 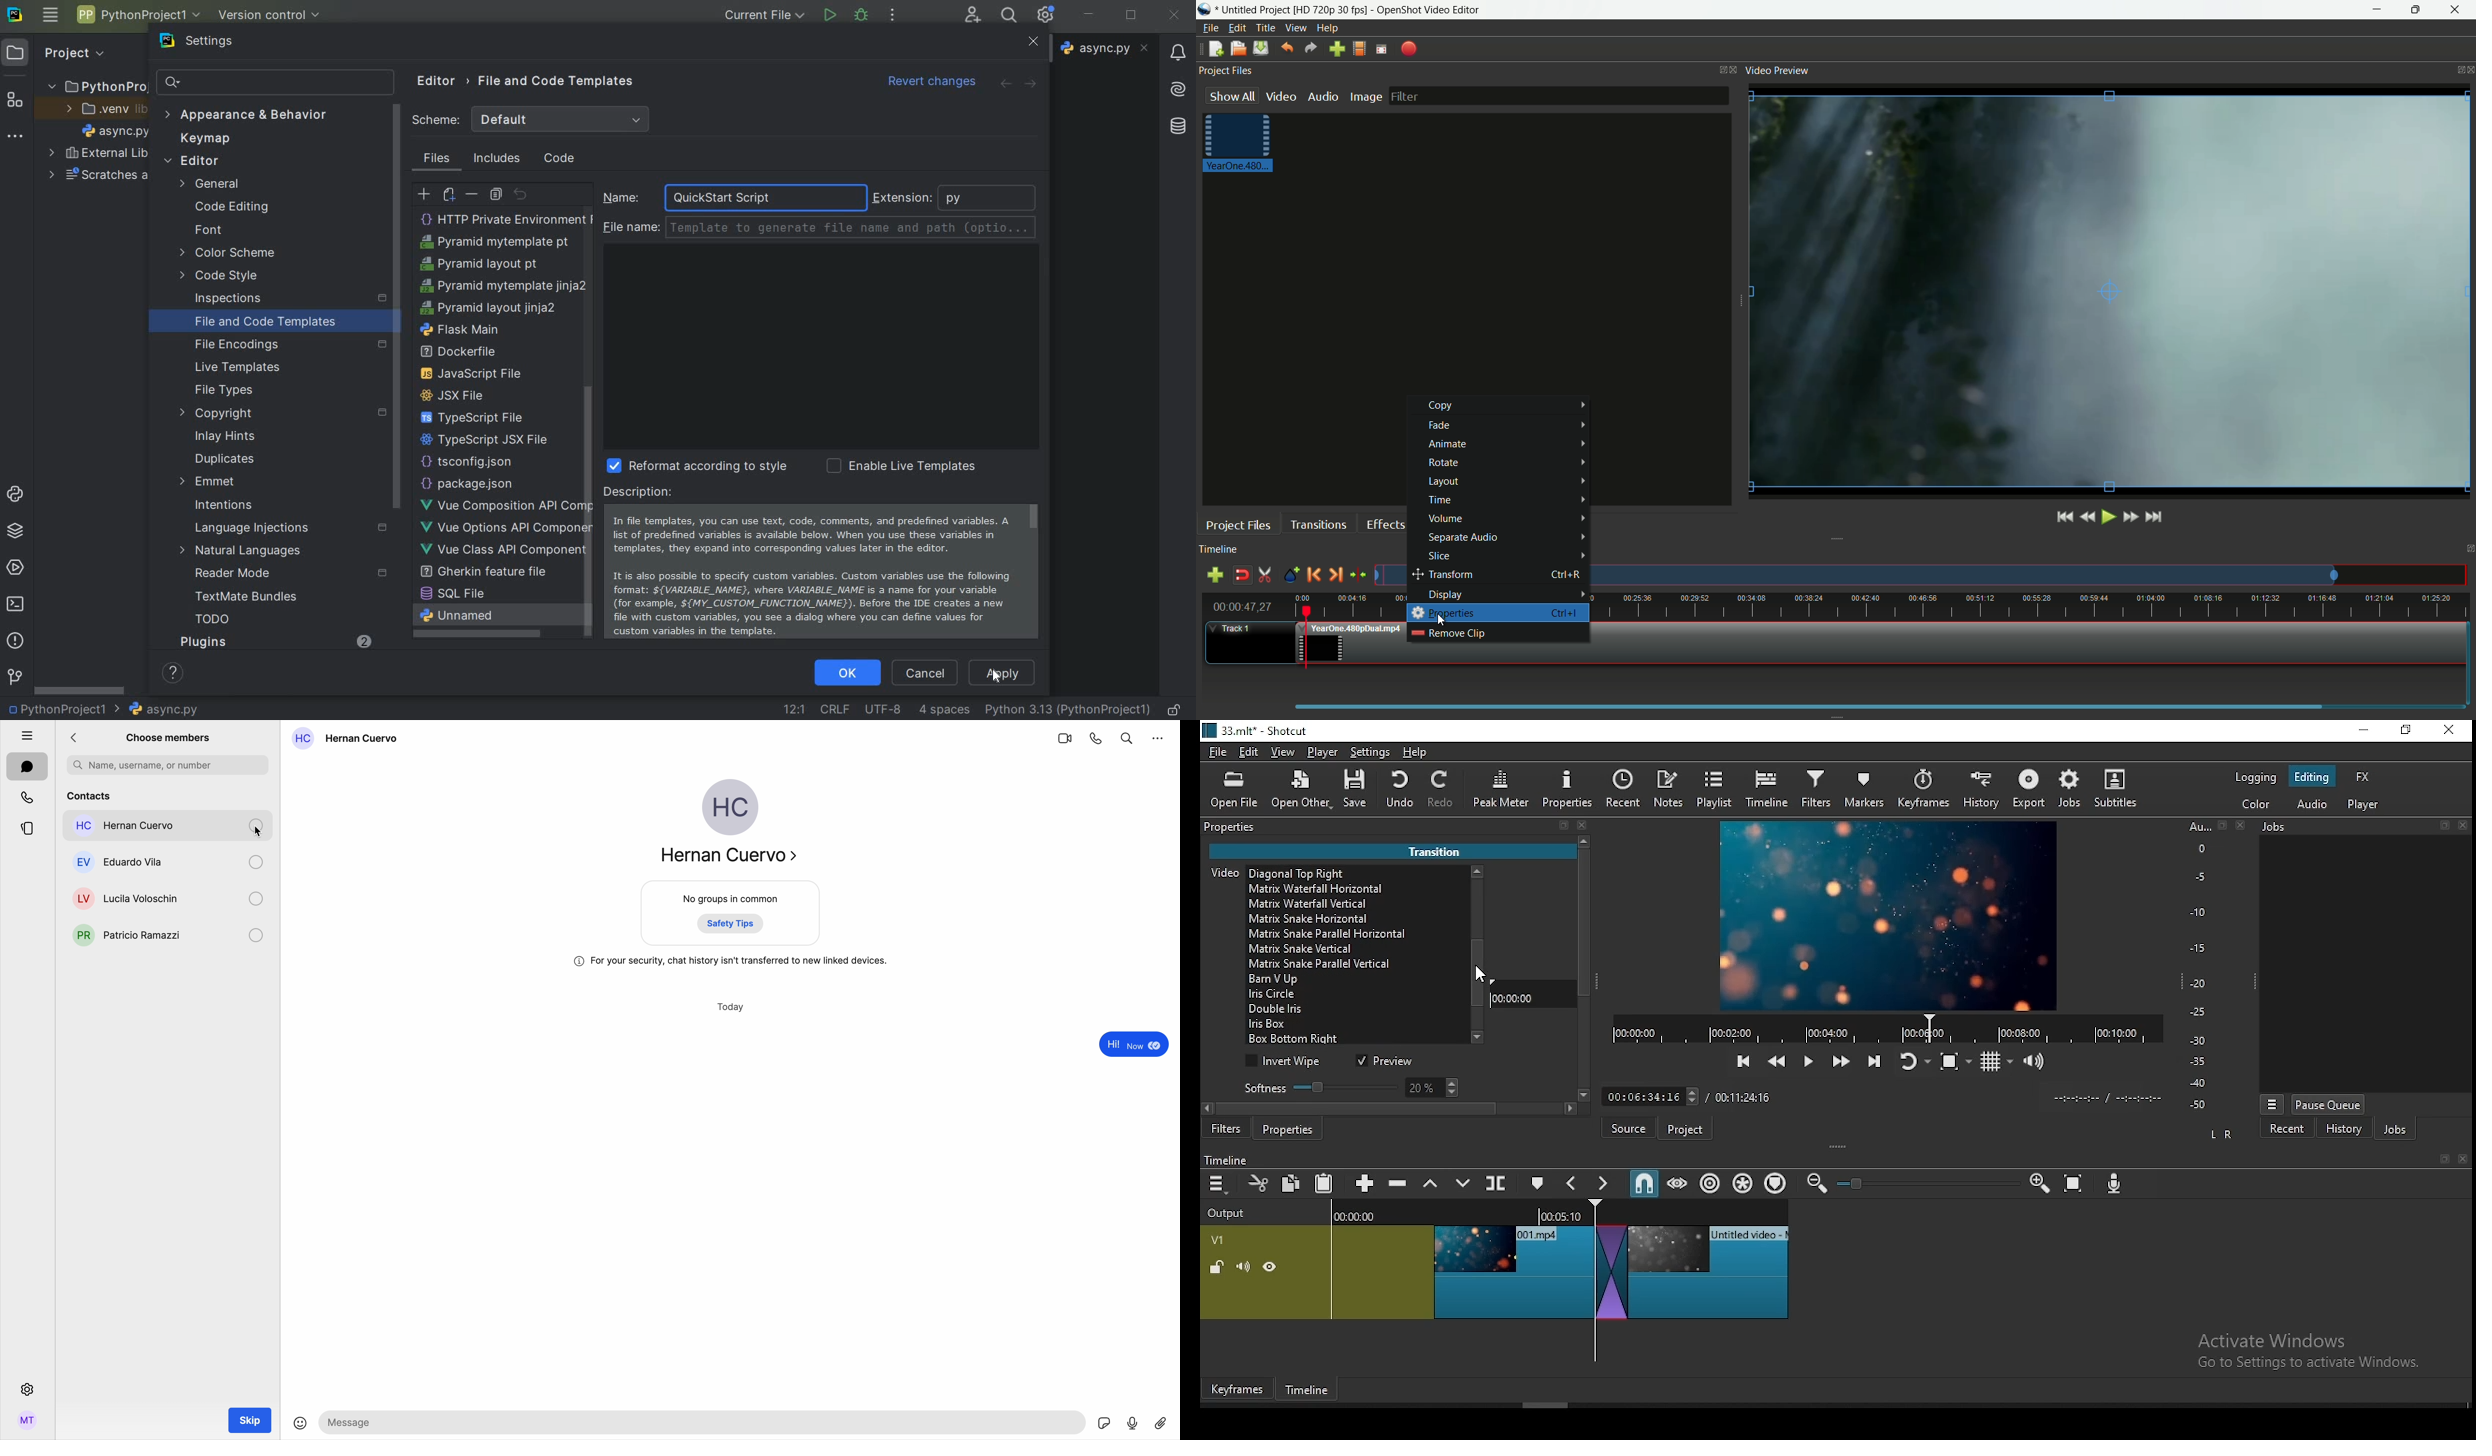 I want to click on iris circle, so click(x=1355, y=995).